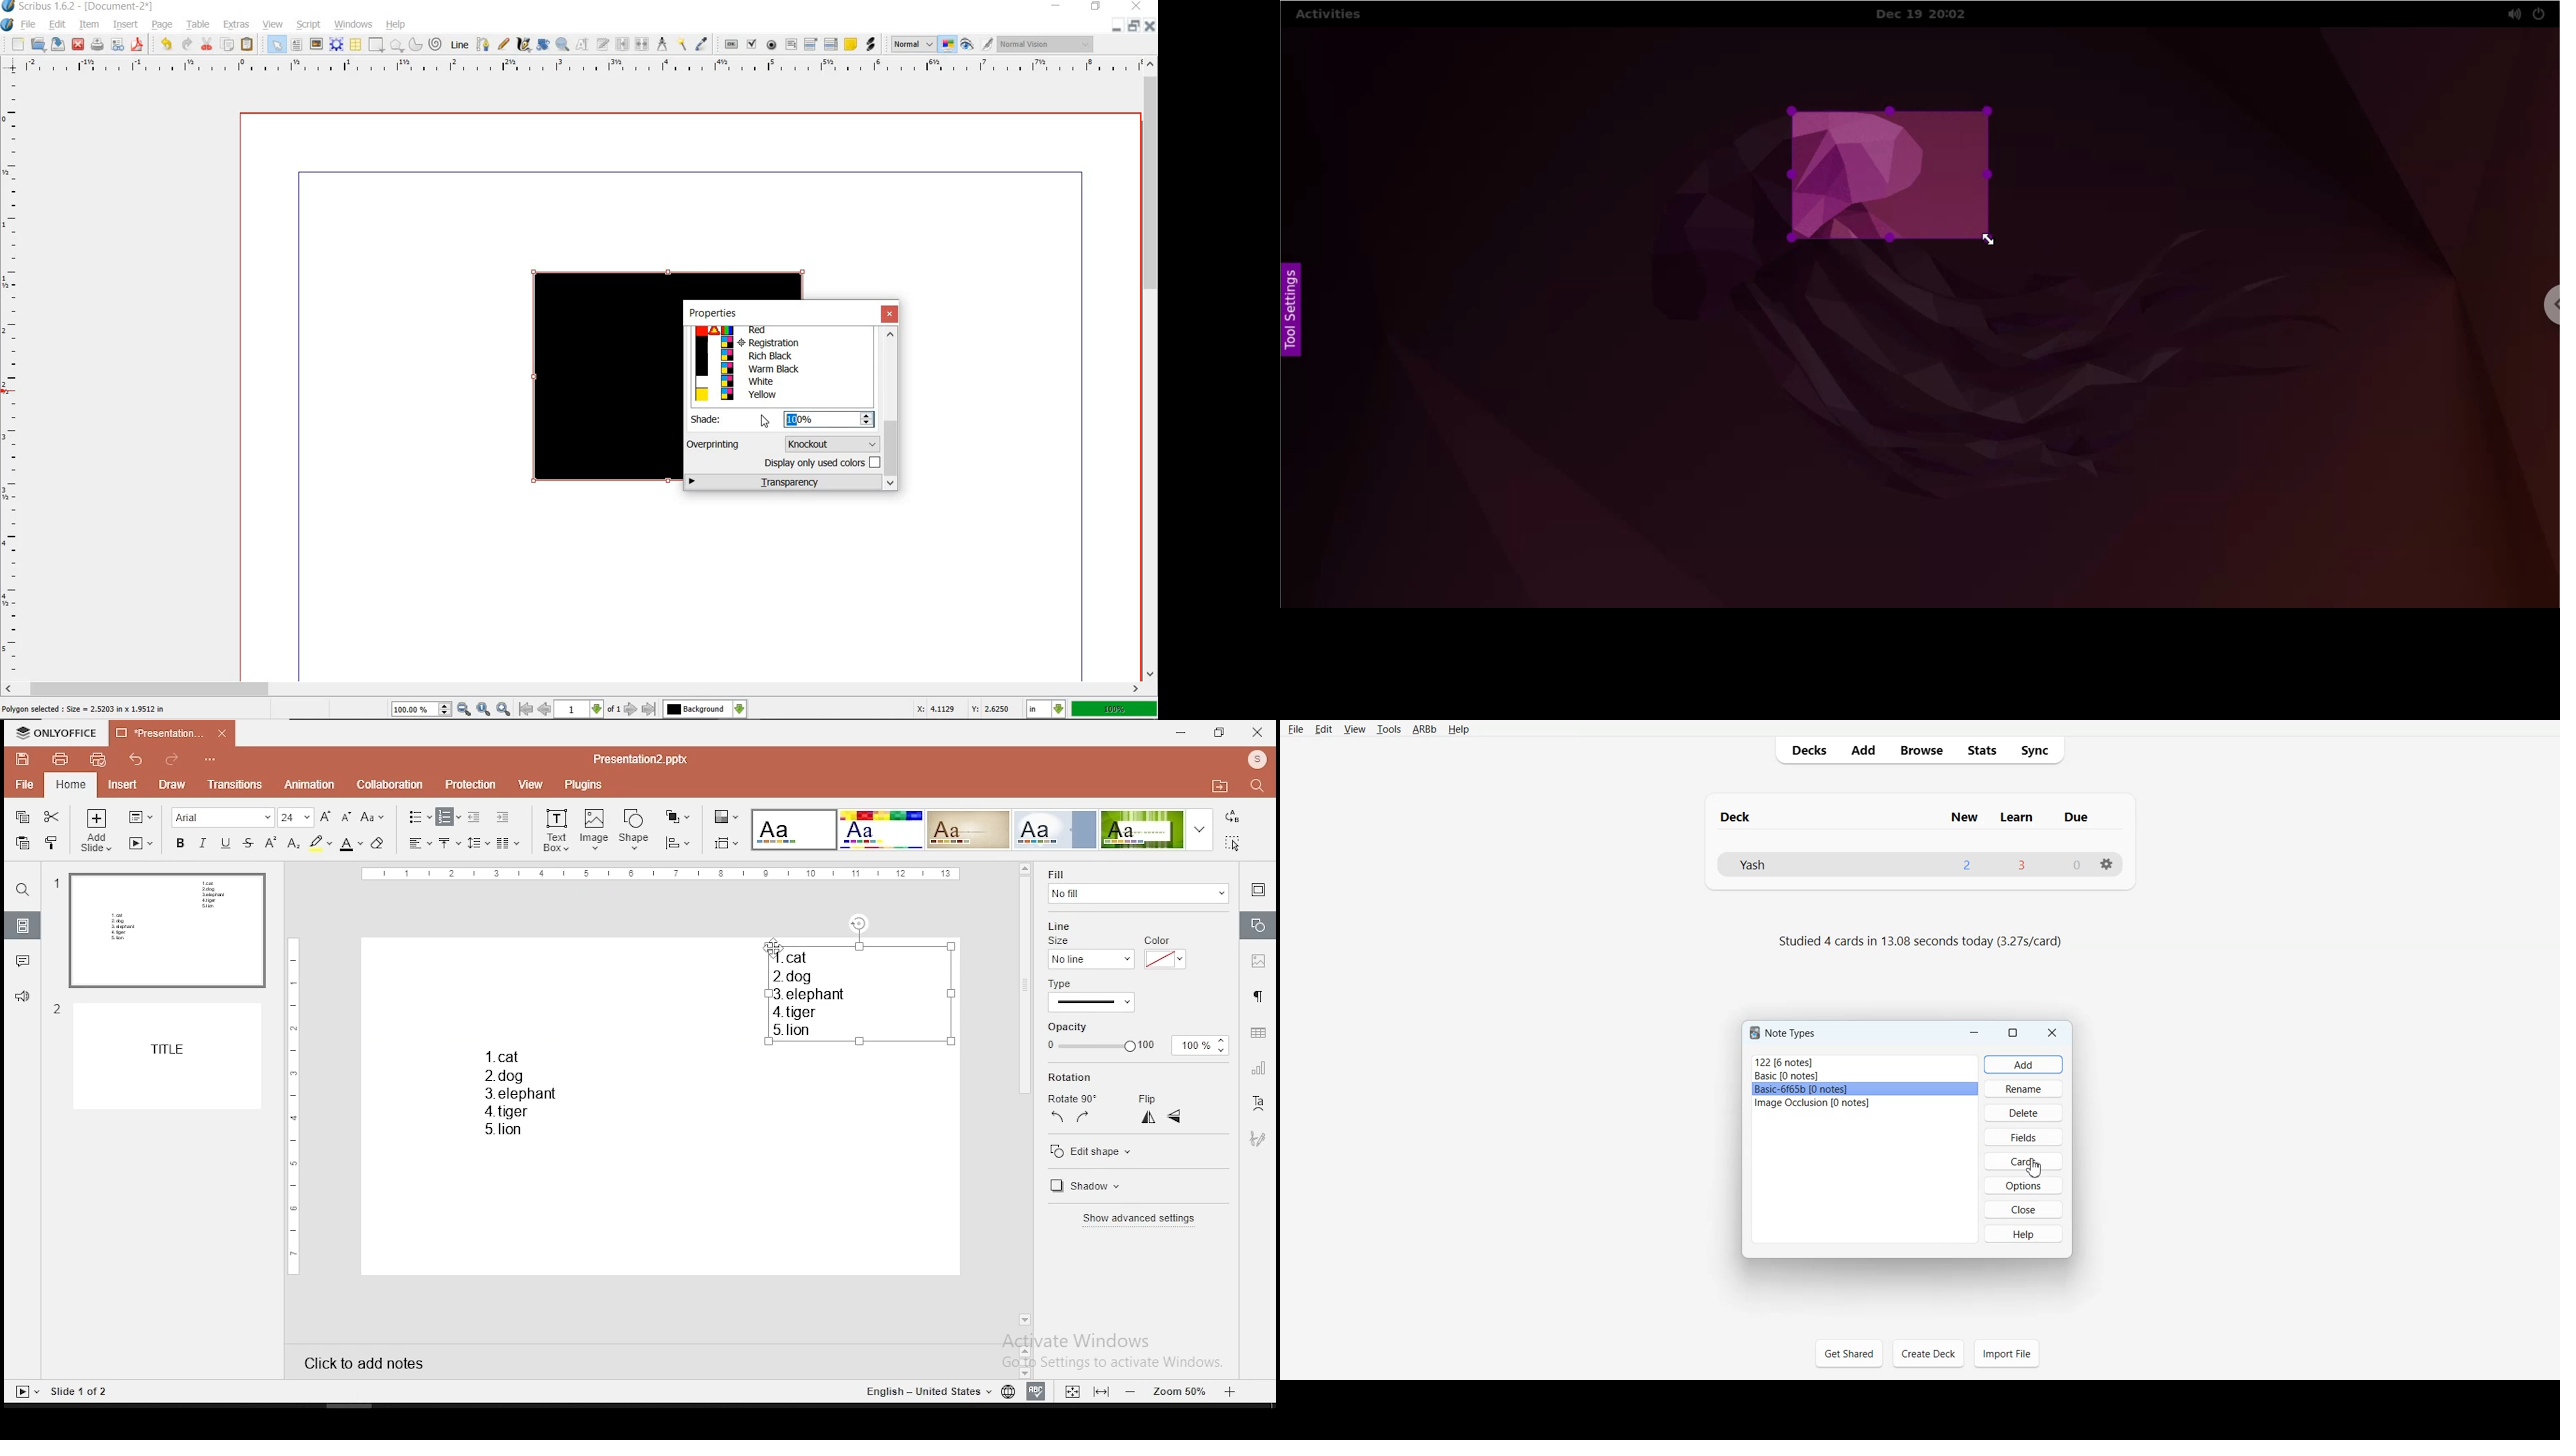 This screenshot has height=1456, width=2576. What do you see at coordinates (97, 830) in the screenshot?
I see `add slide` at bounding box center [97, 830].